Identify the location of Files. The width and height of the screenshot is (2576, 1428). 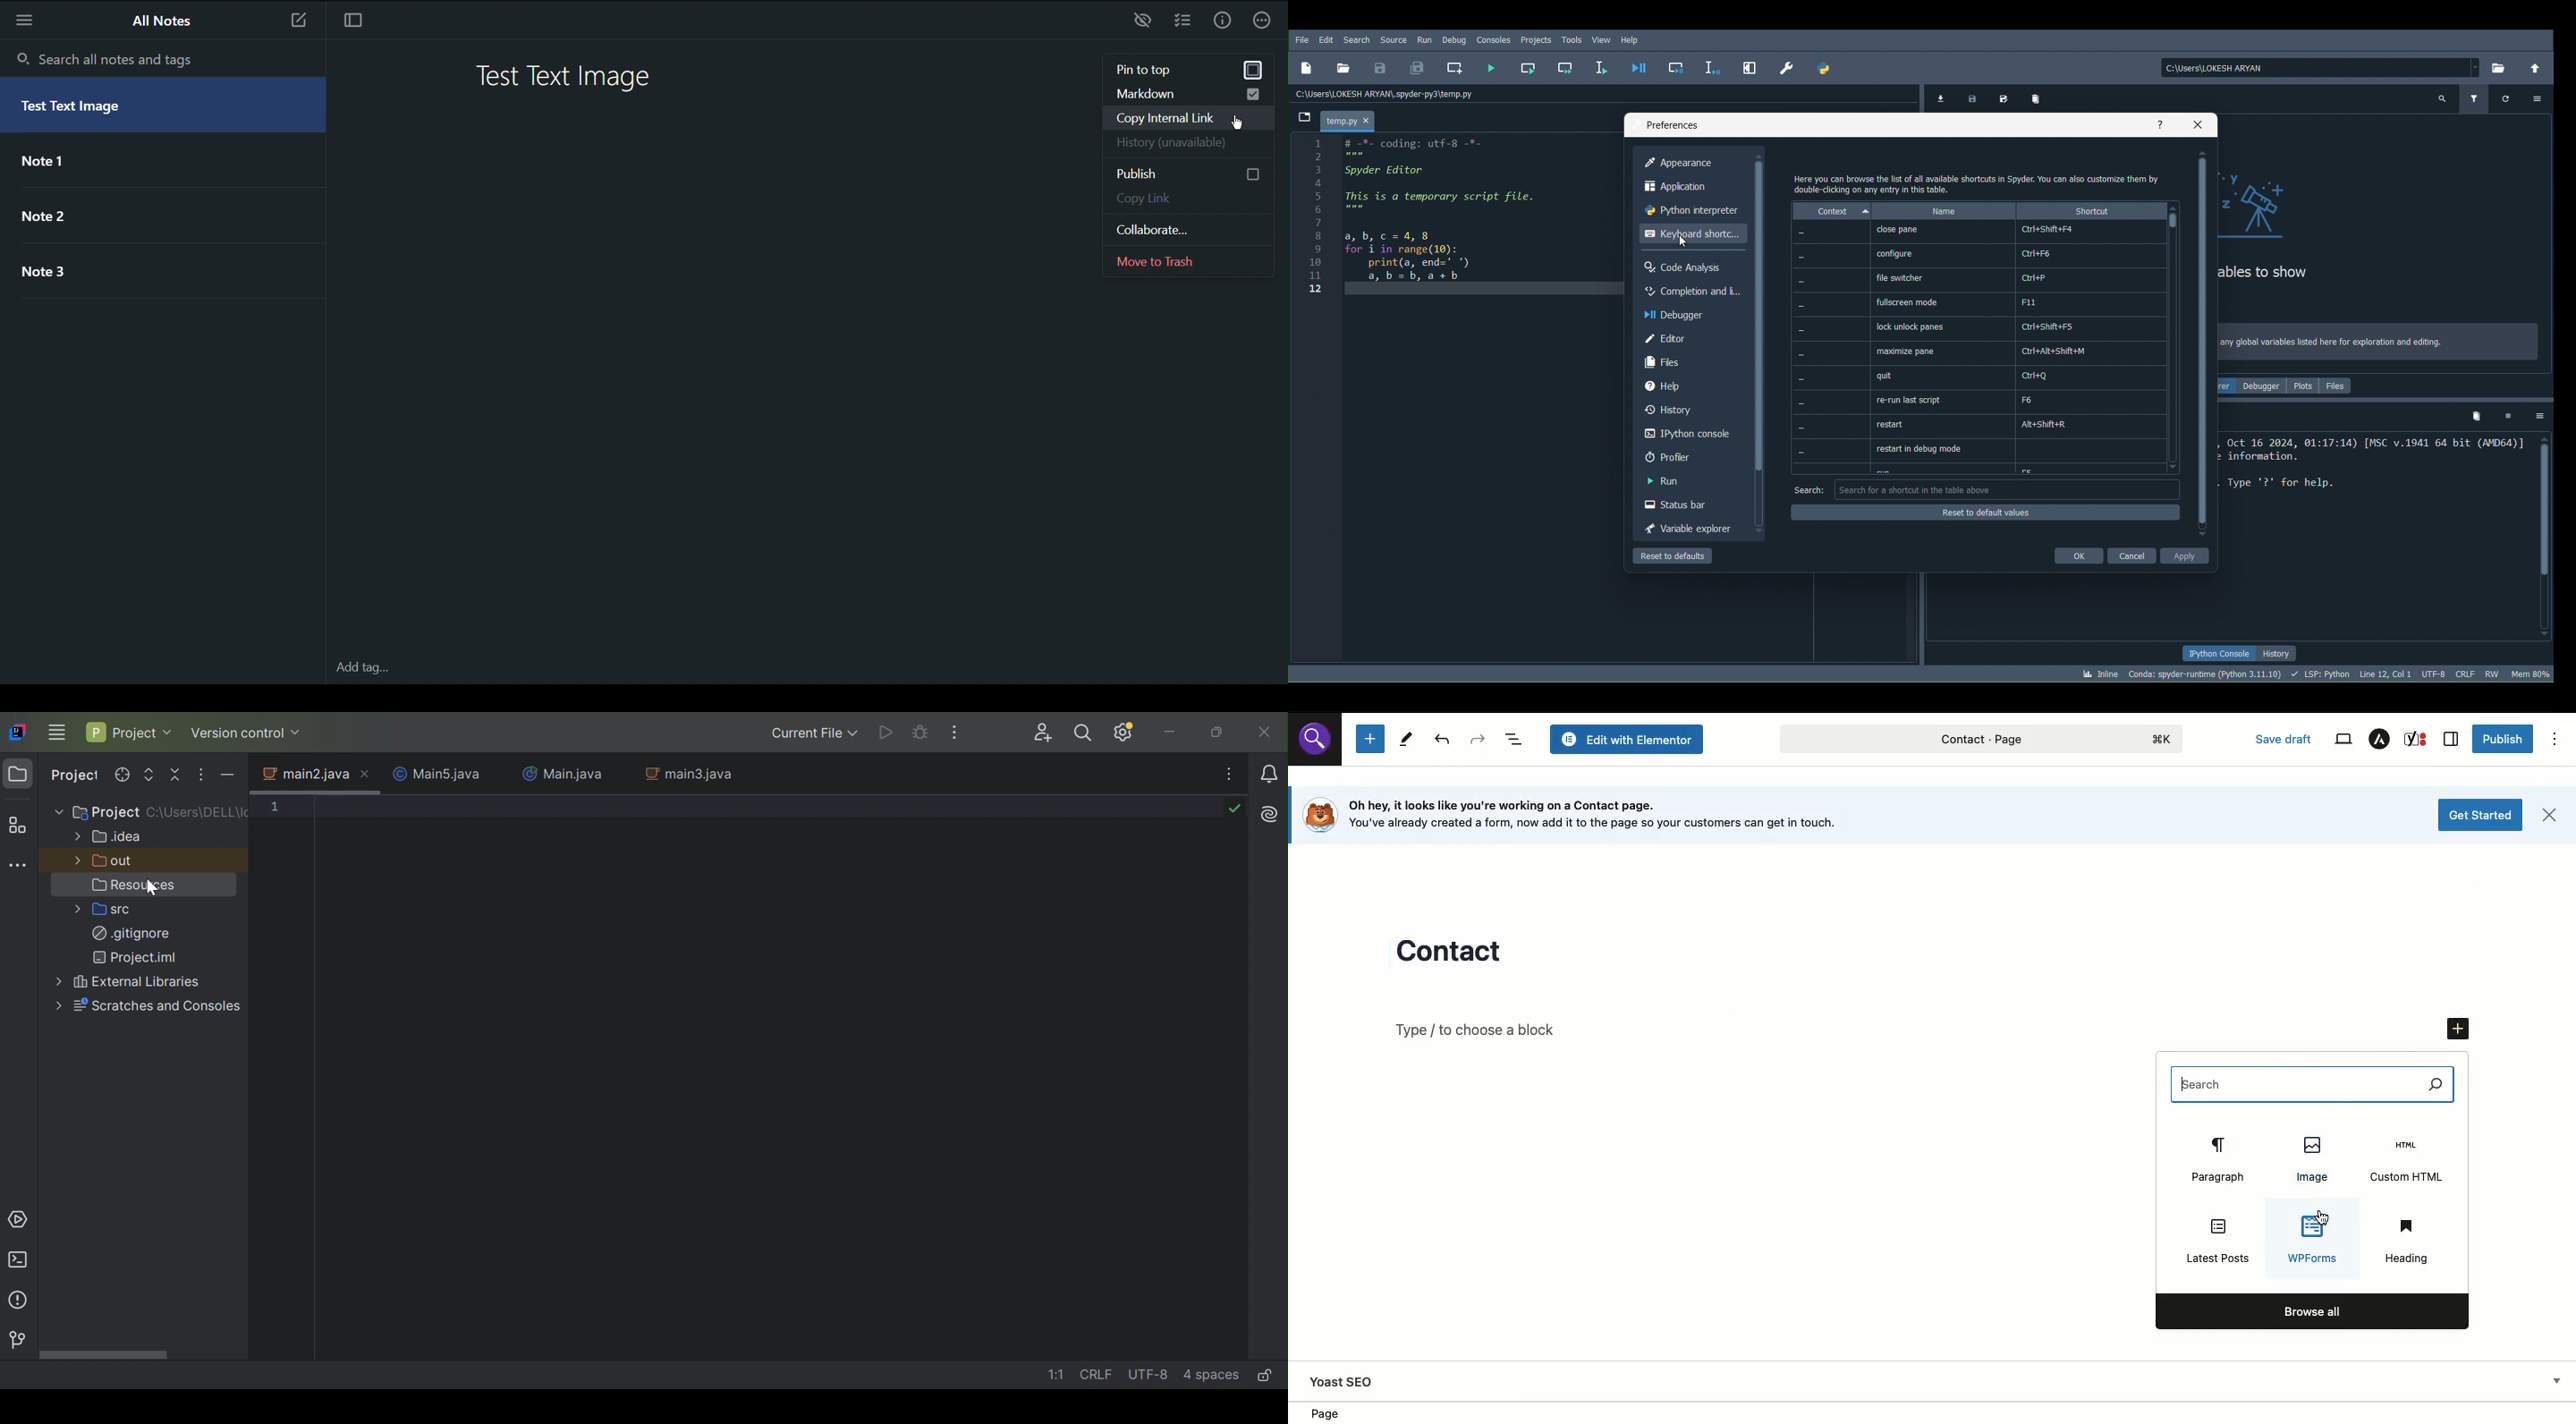
(1688, 362).